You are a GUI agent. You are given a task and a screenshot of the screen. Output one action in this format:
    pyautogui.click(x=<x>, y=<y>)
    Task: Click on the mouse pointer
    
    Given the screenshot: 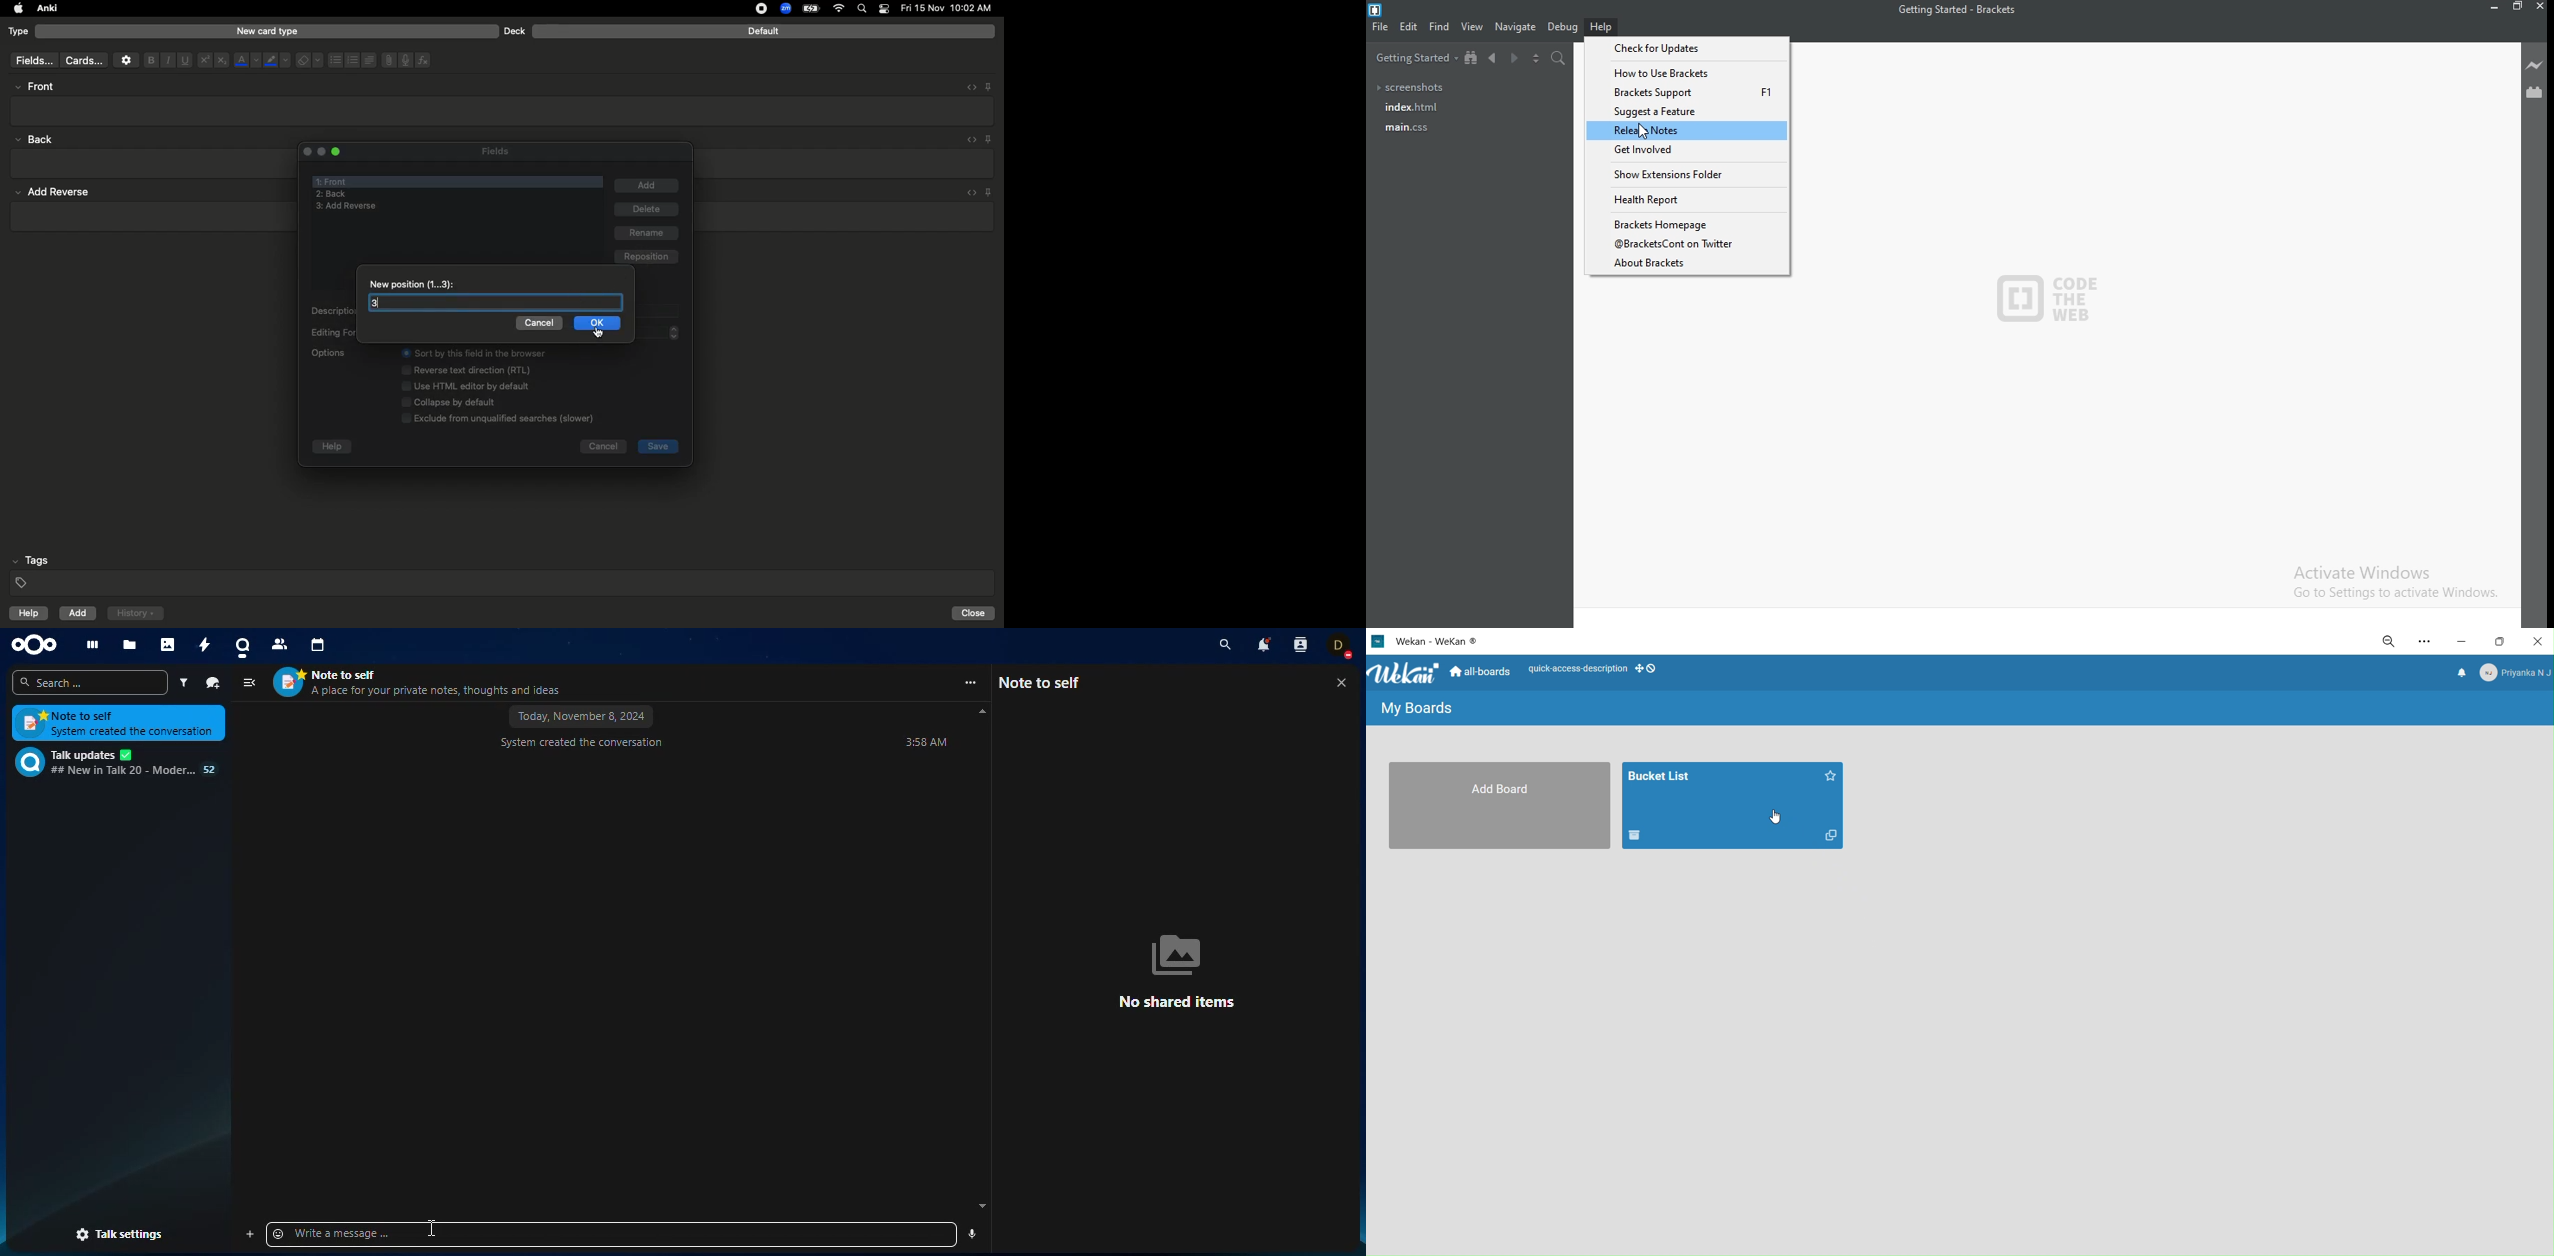 What is the action you would take?
    pyautogui.click(x=431, y=1229)
    